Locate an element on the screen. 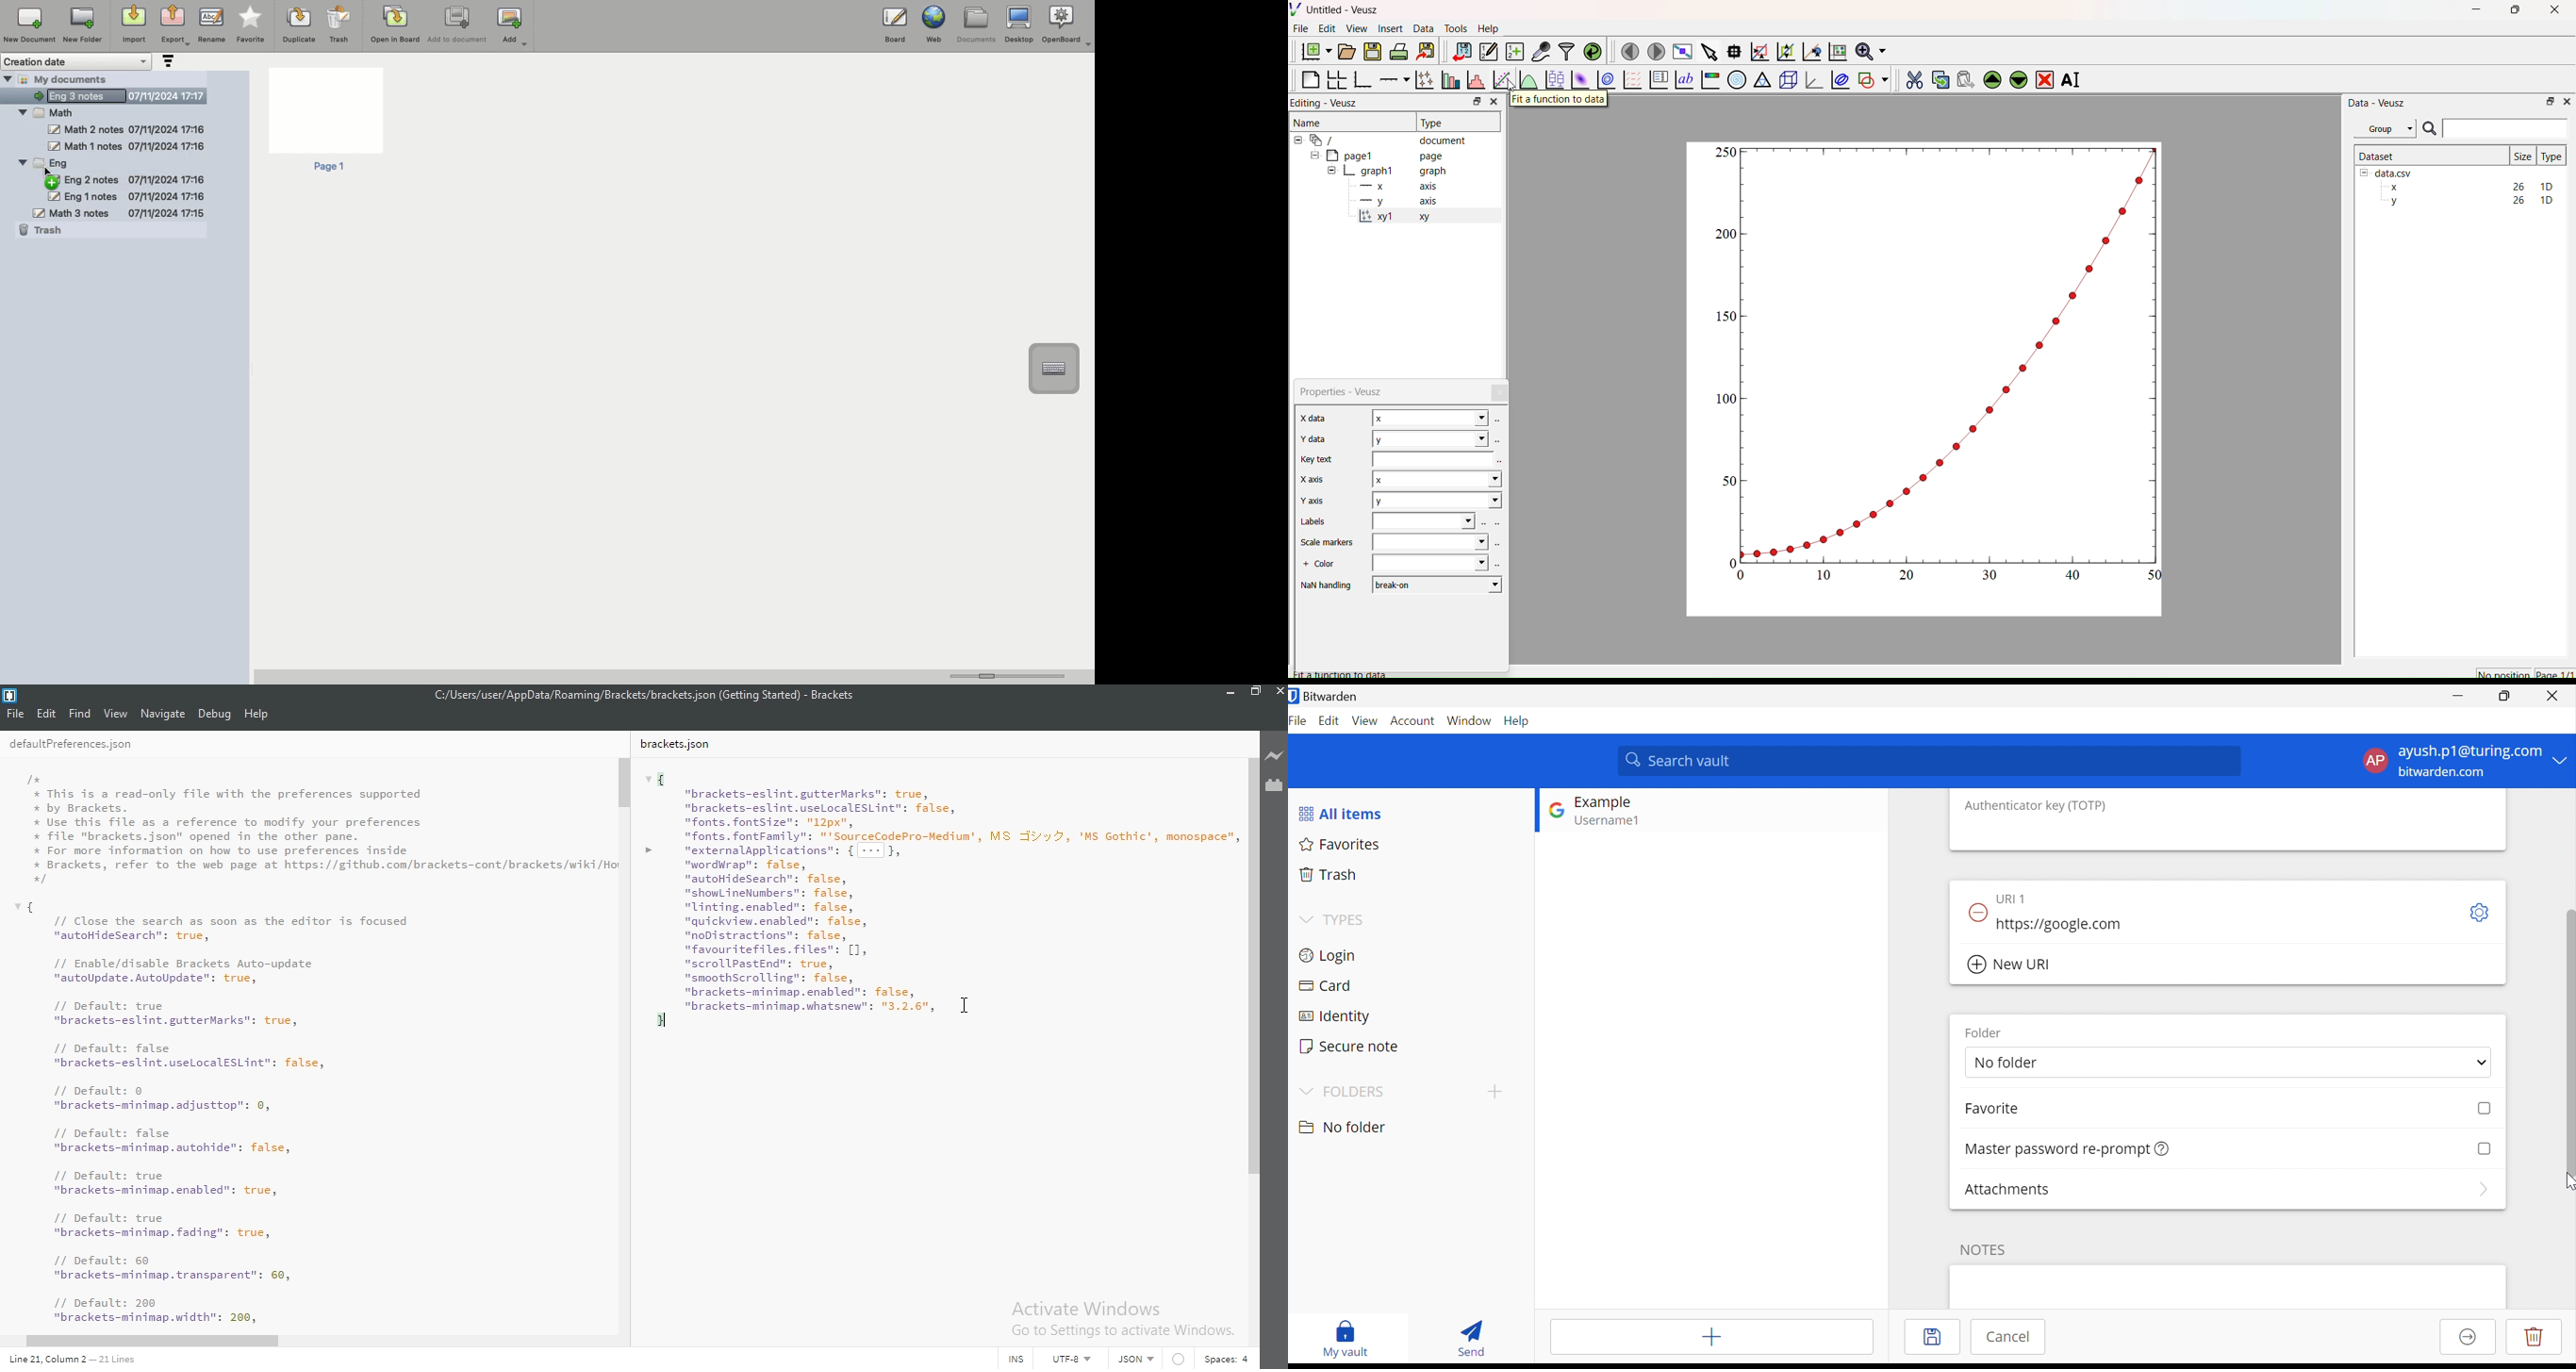  Edit is located at coordinates (48, 713).